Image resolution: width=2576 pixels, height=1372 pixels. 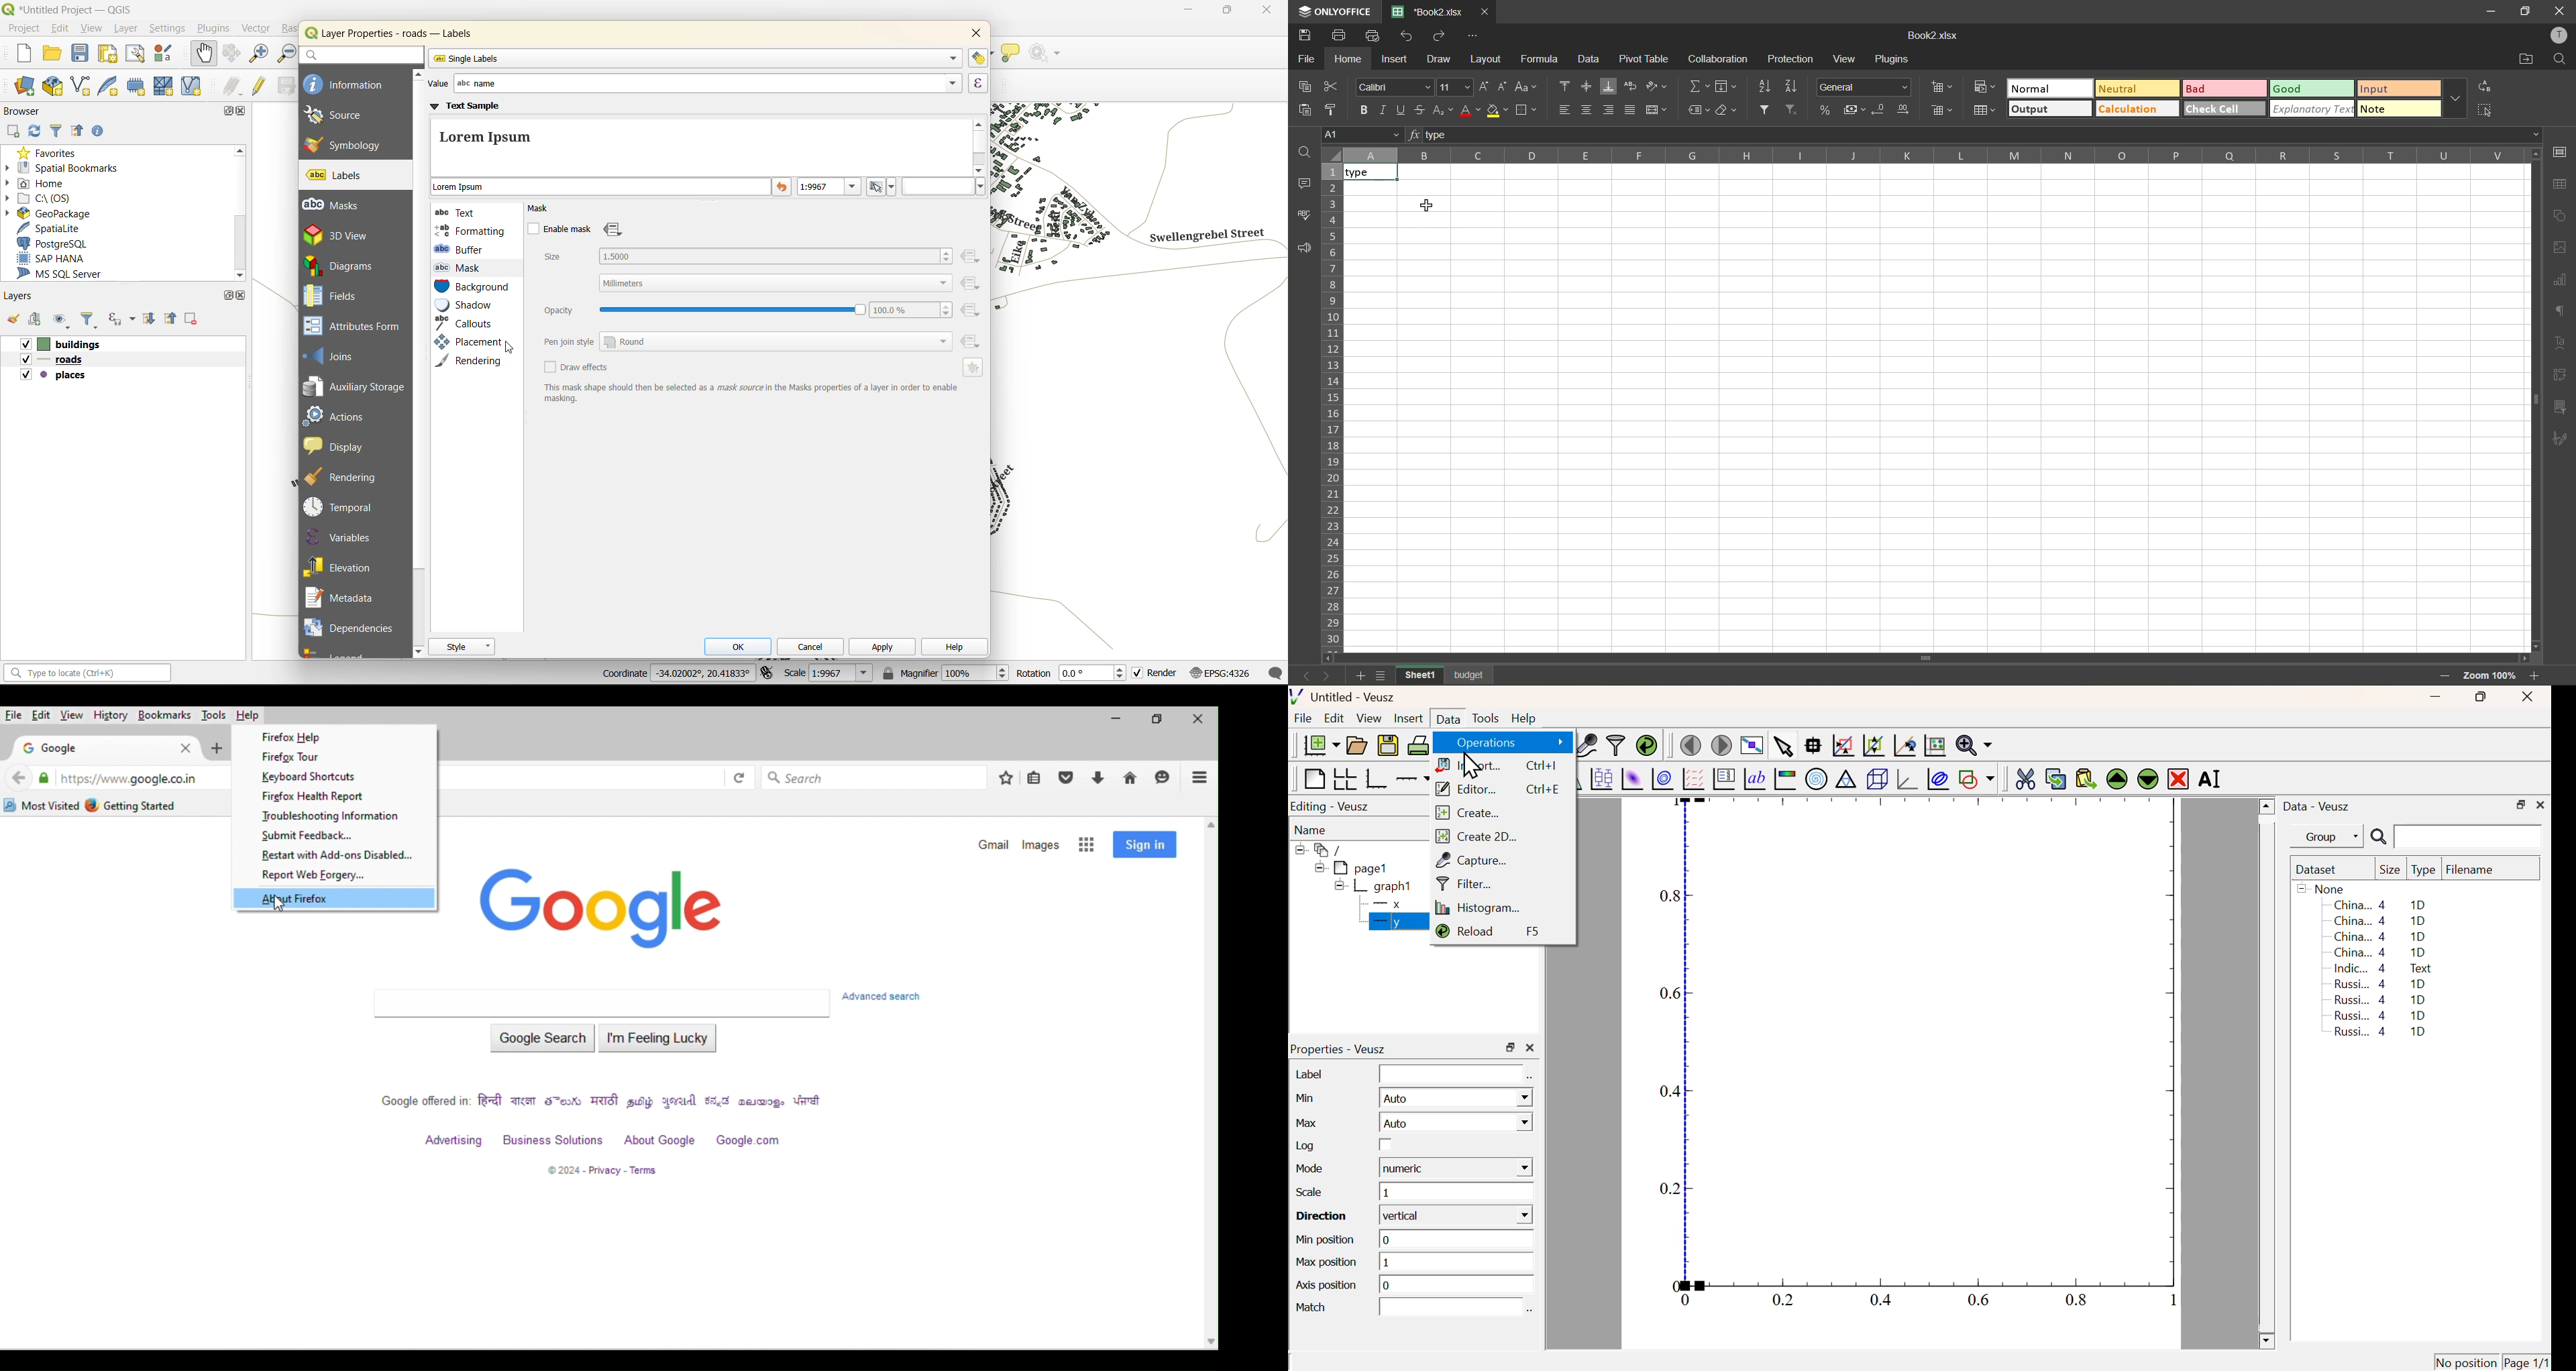 What do you see at coordinates (43, 183) in the screenshot?
I see `home` at bounding box center [43, 183].